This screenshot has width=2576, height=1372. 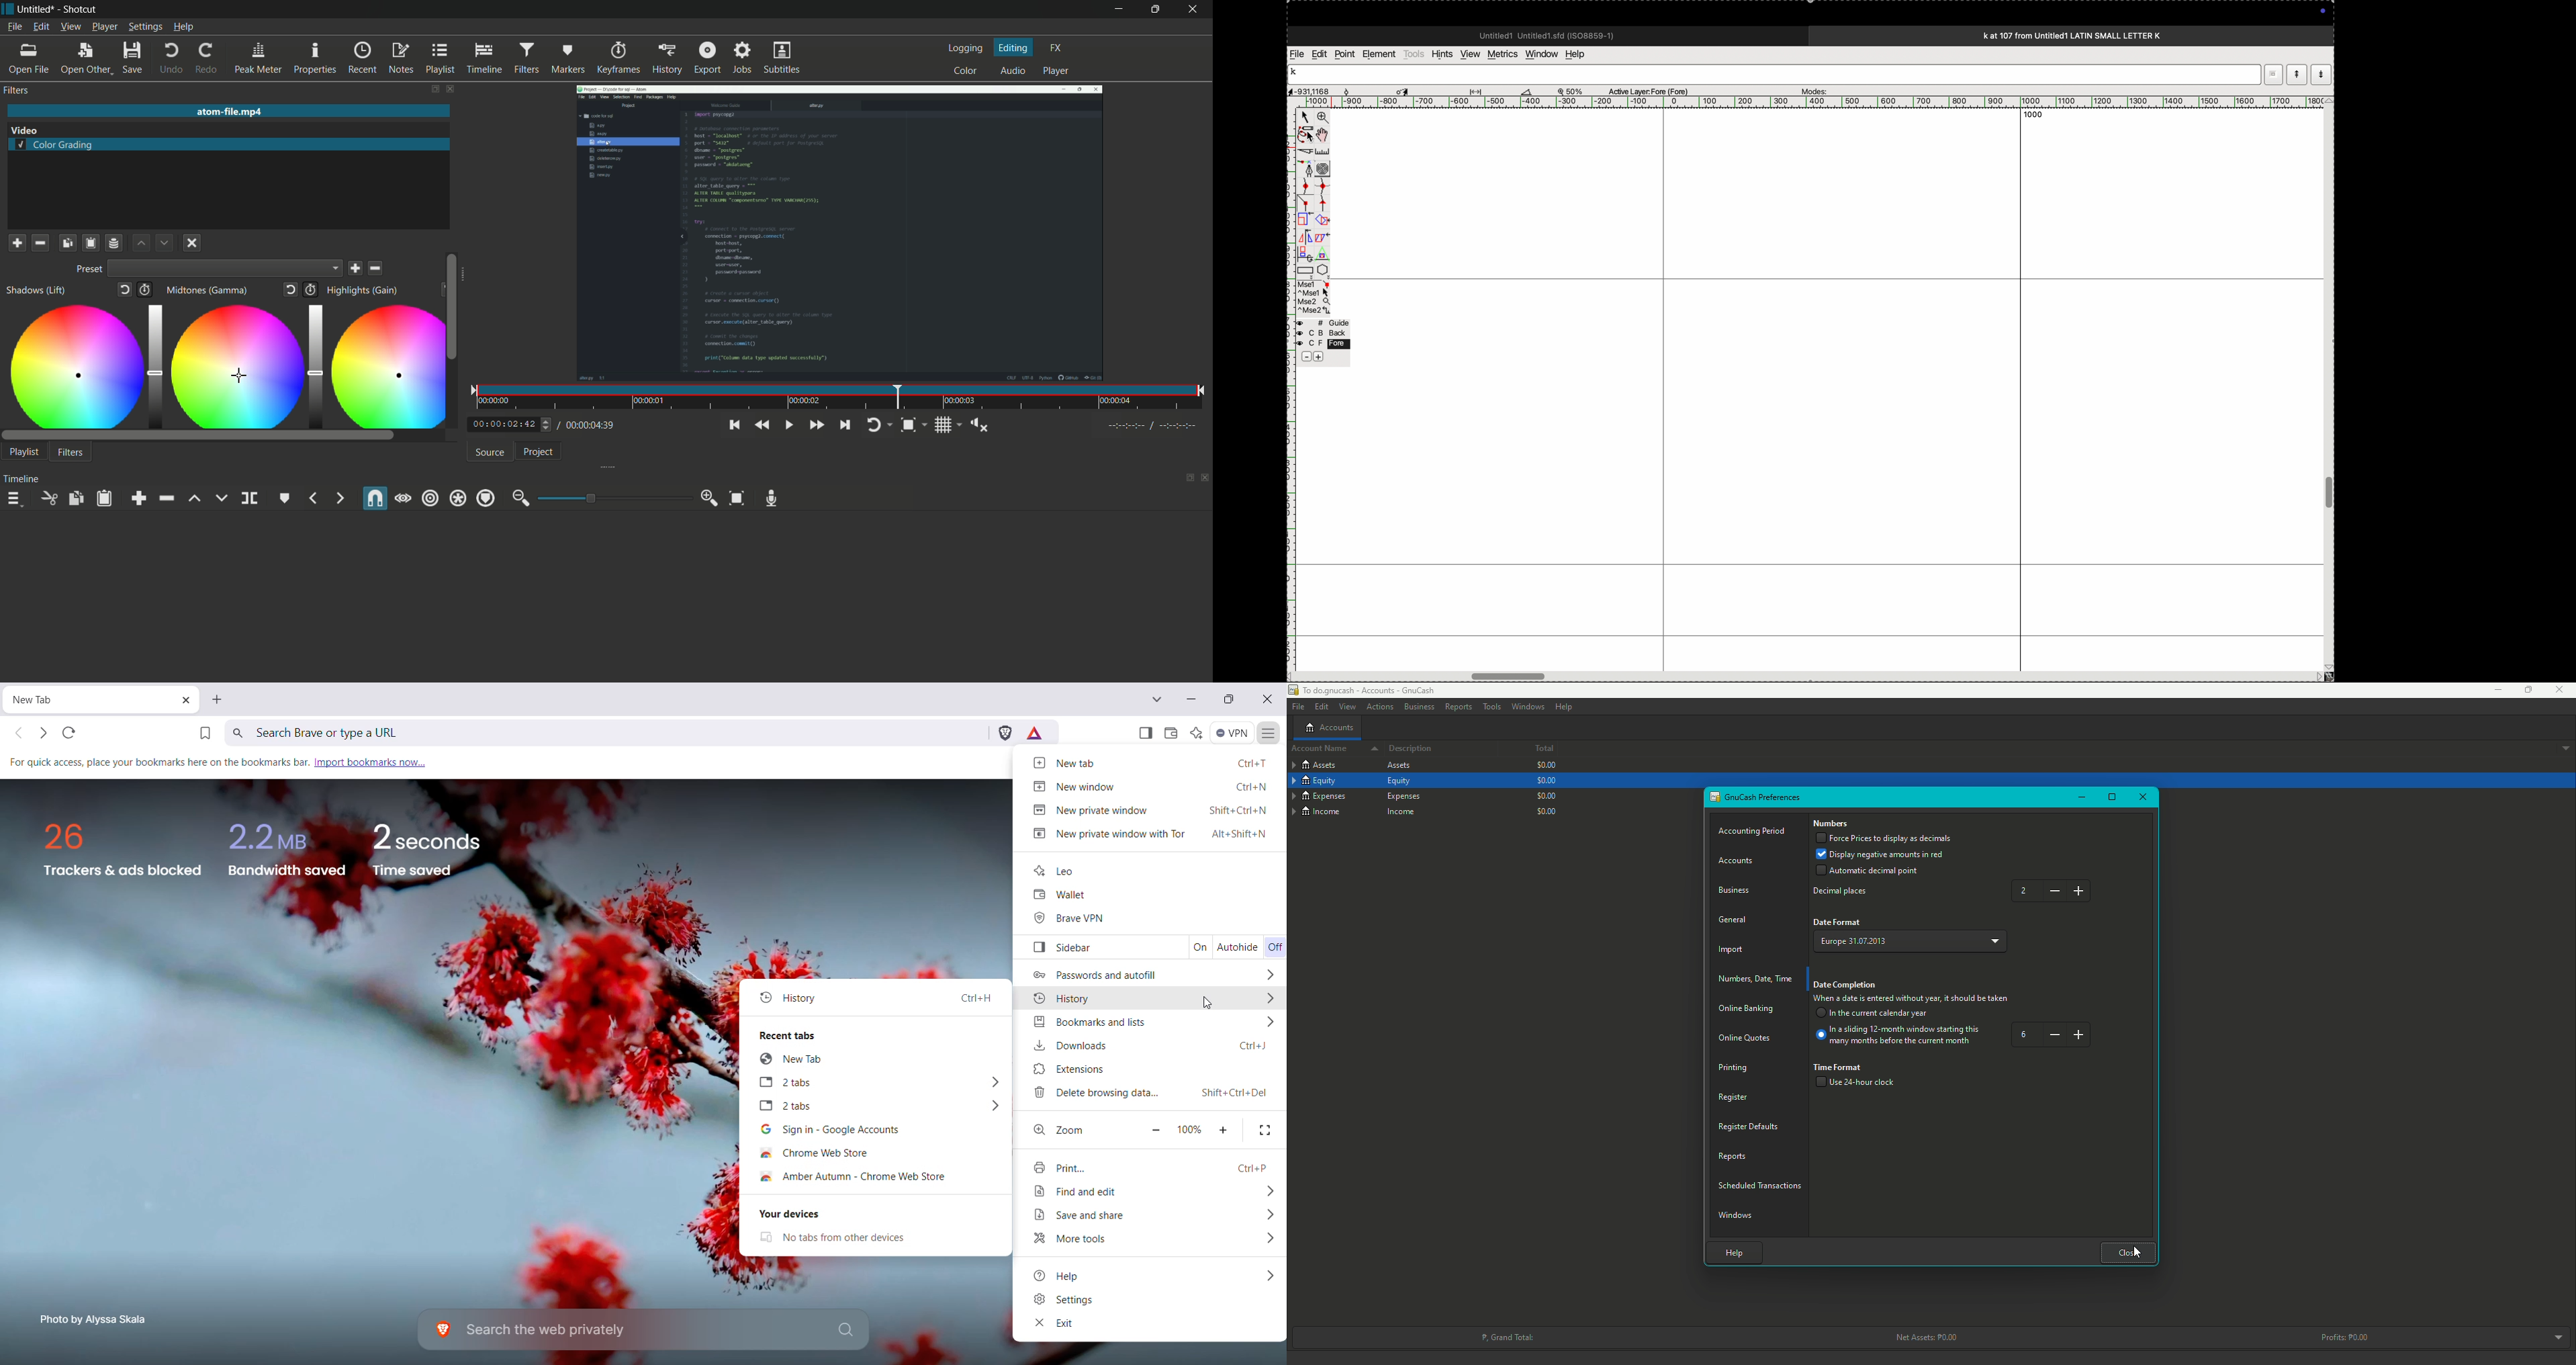 I want to click on 2 tabs, so click(x=873, y=1107).